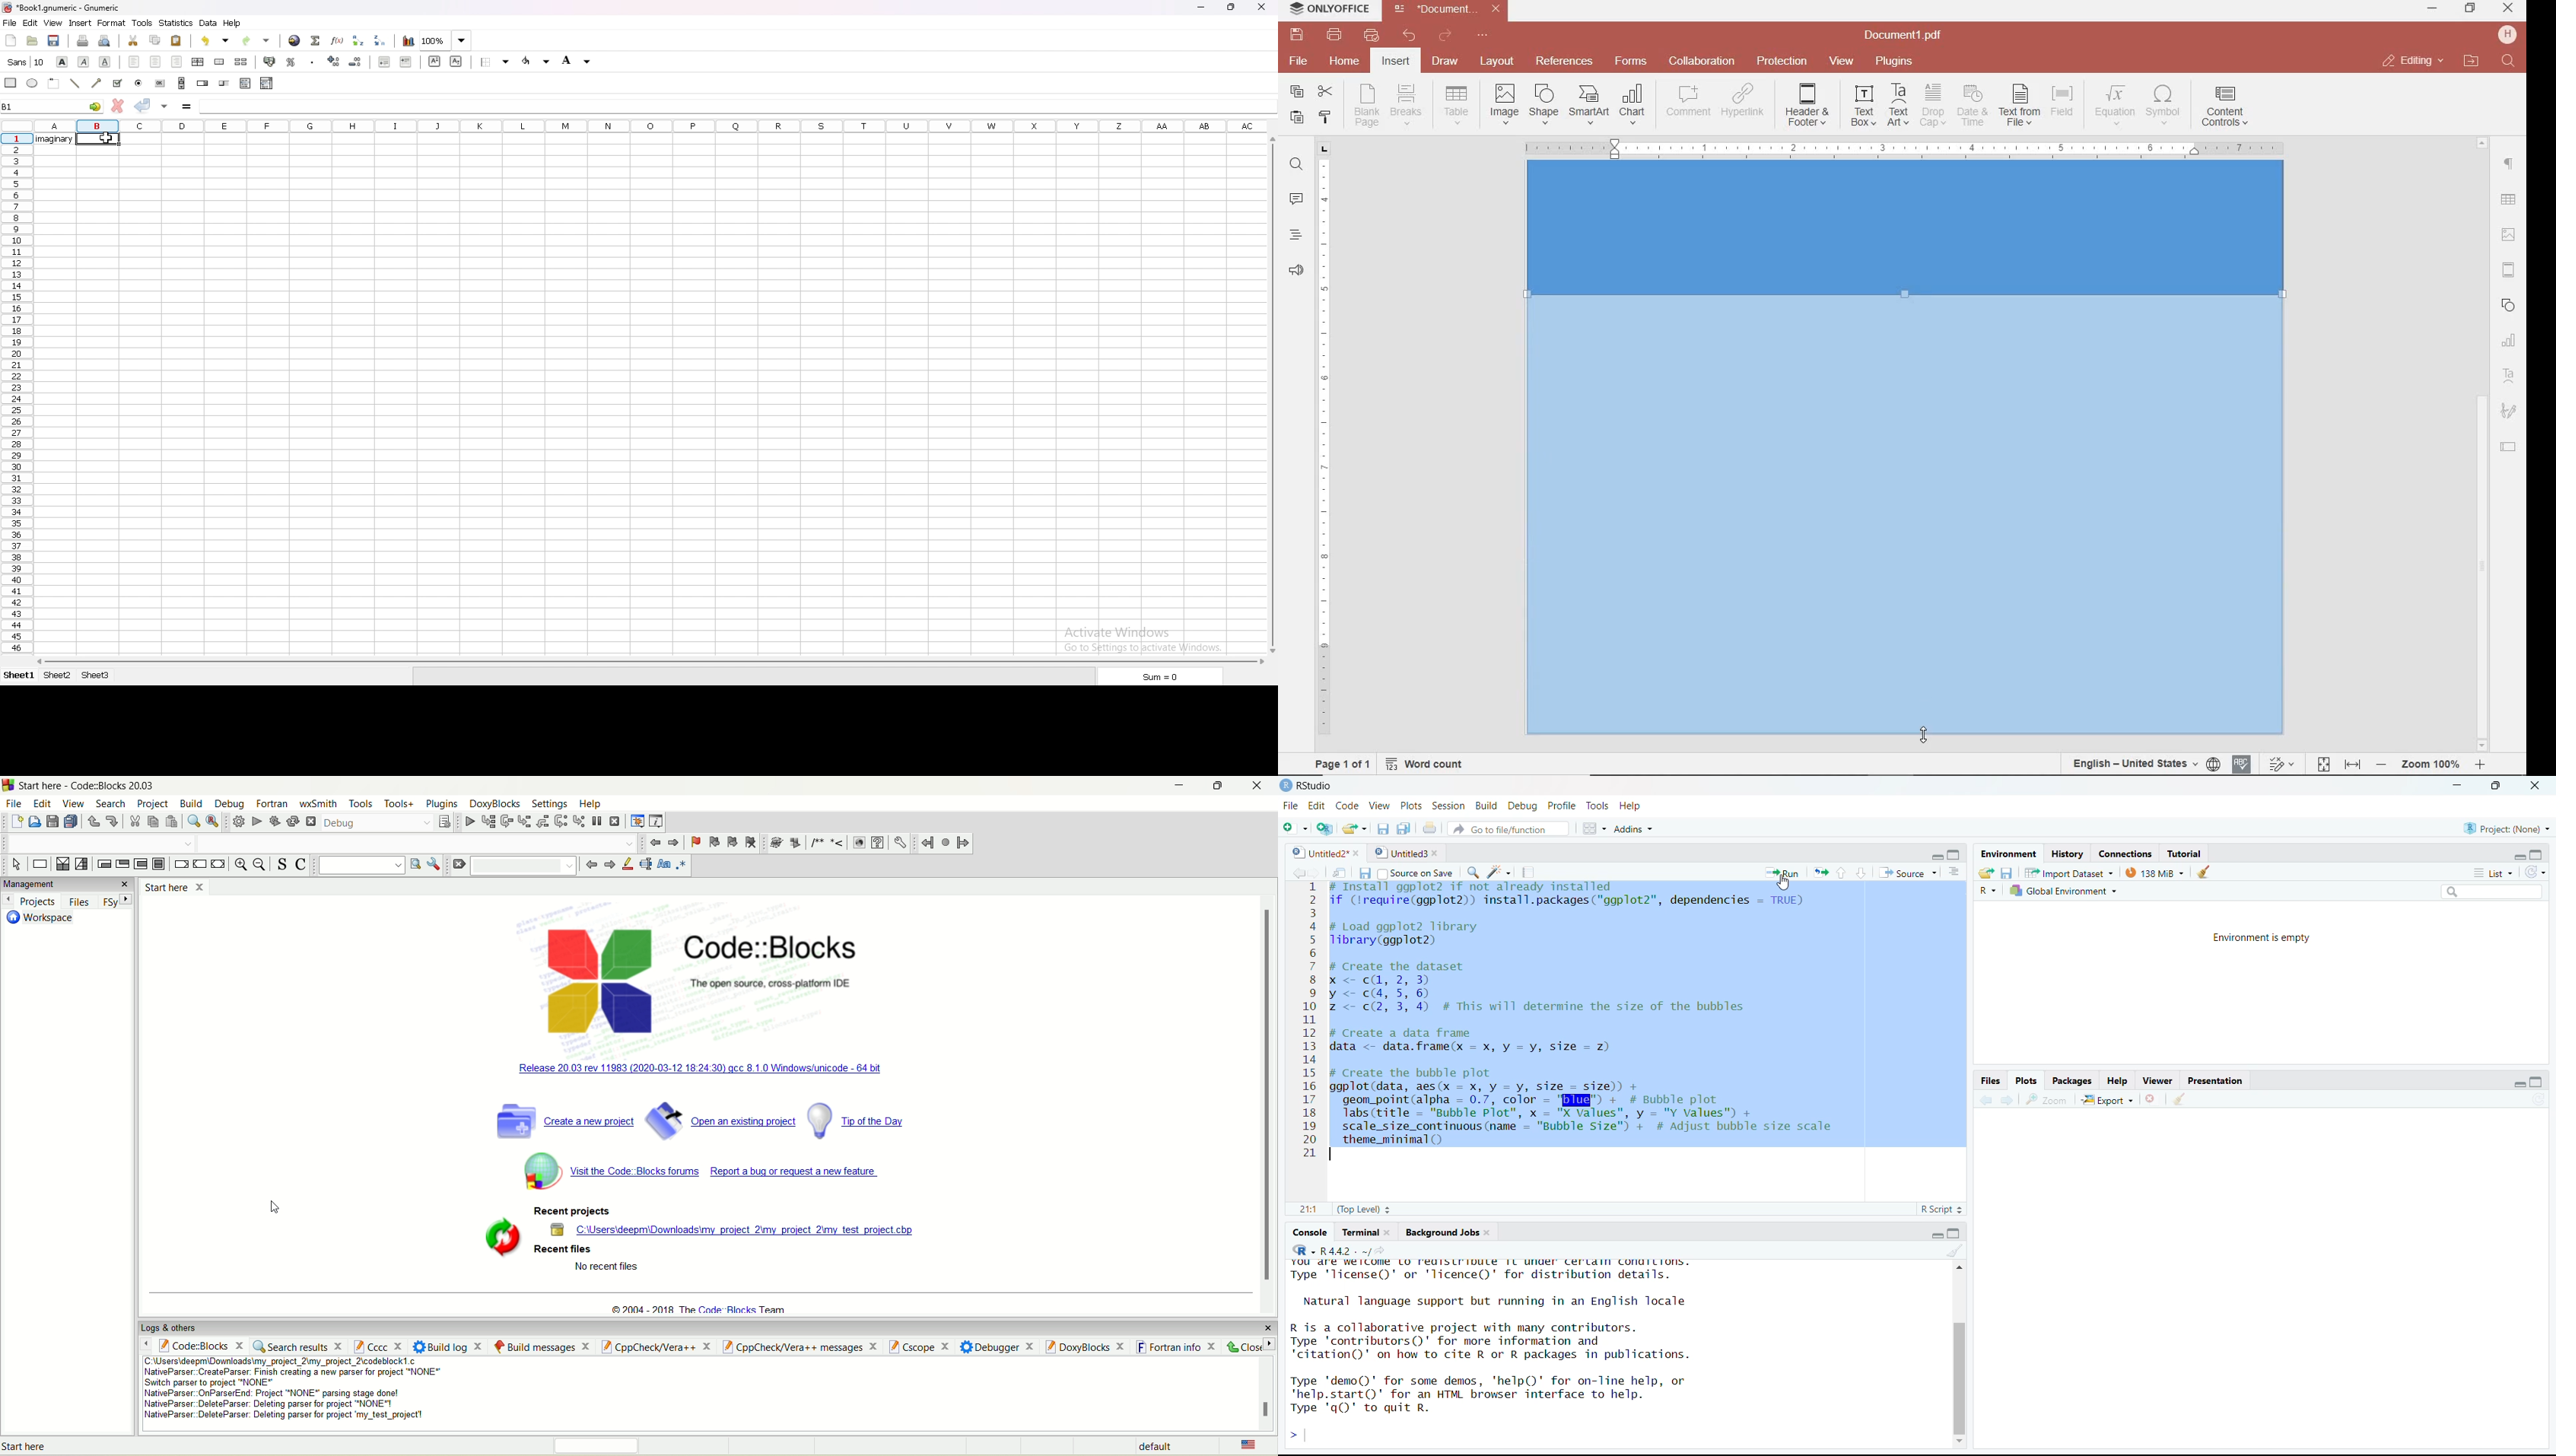  I want to click on scrollbar, so click(1954, 1353).